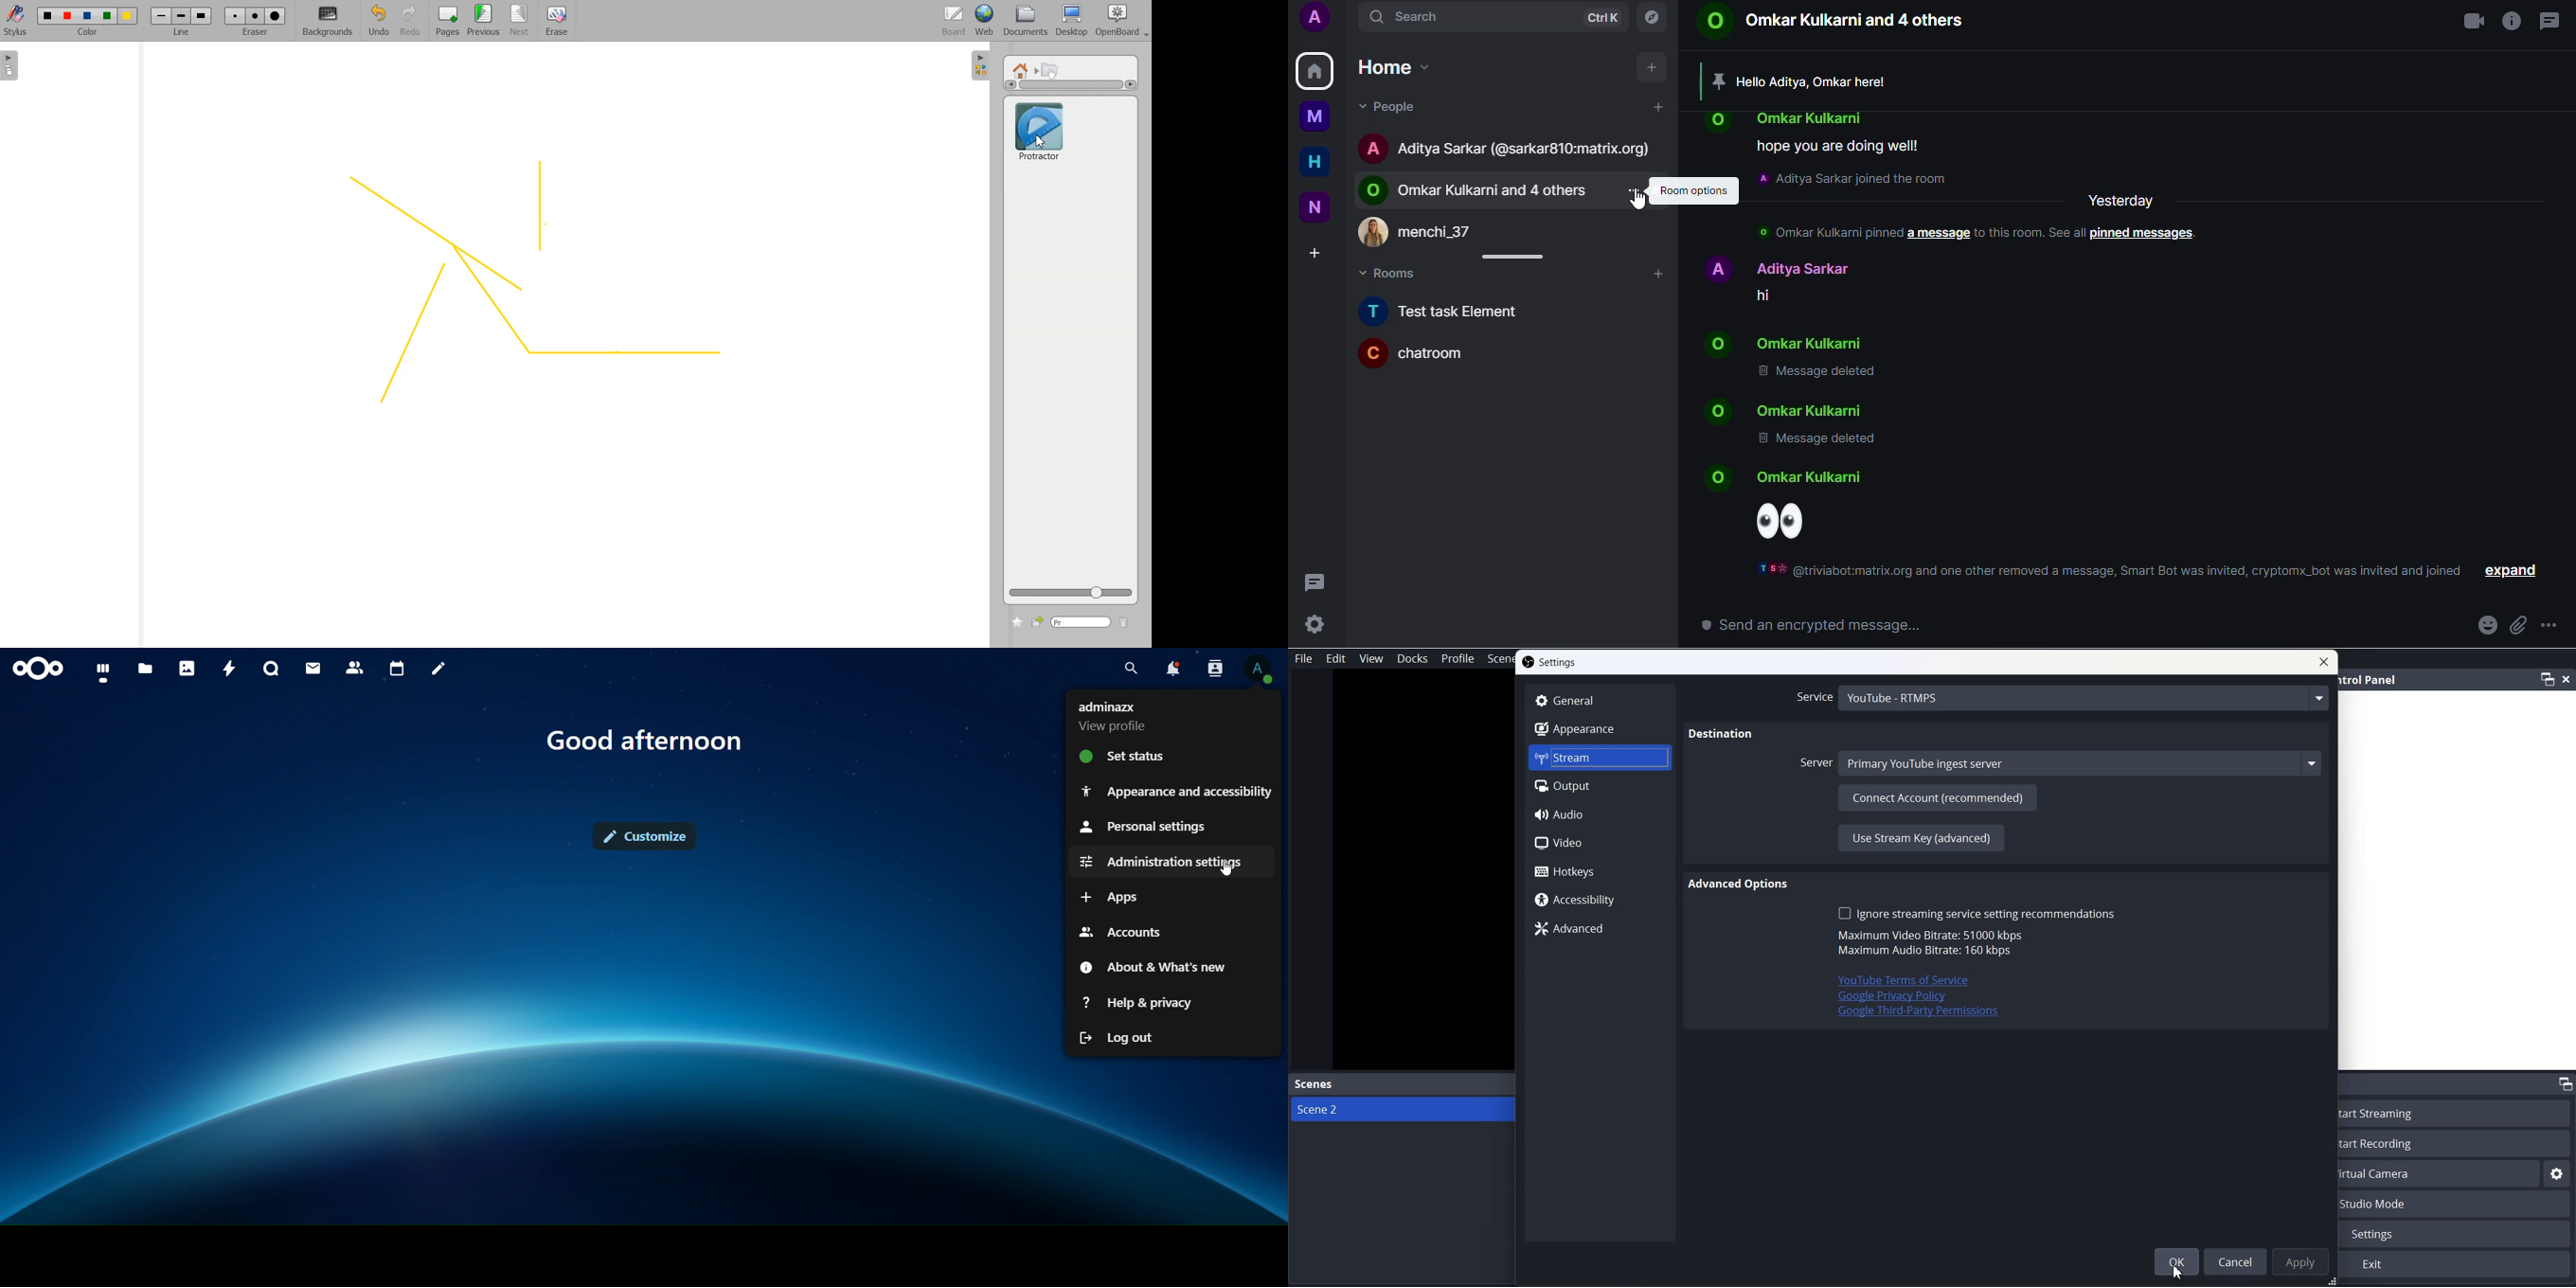 This screenshot has width=2576, height=1288. I want to click on eraser, so click(254, 35).